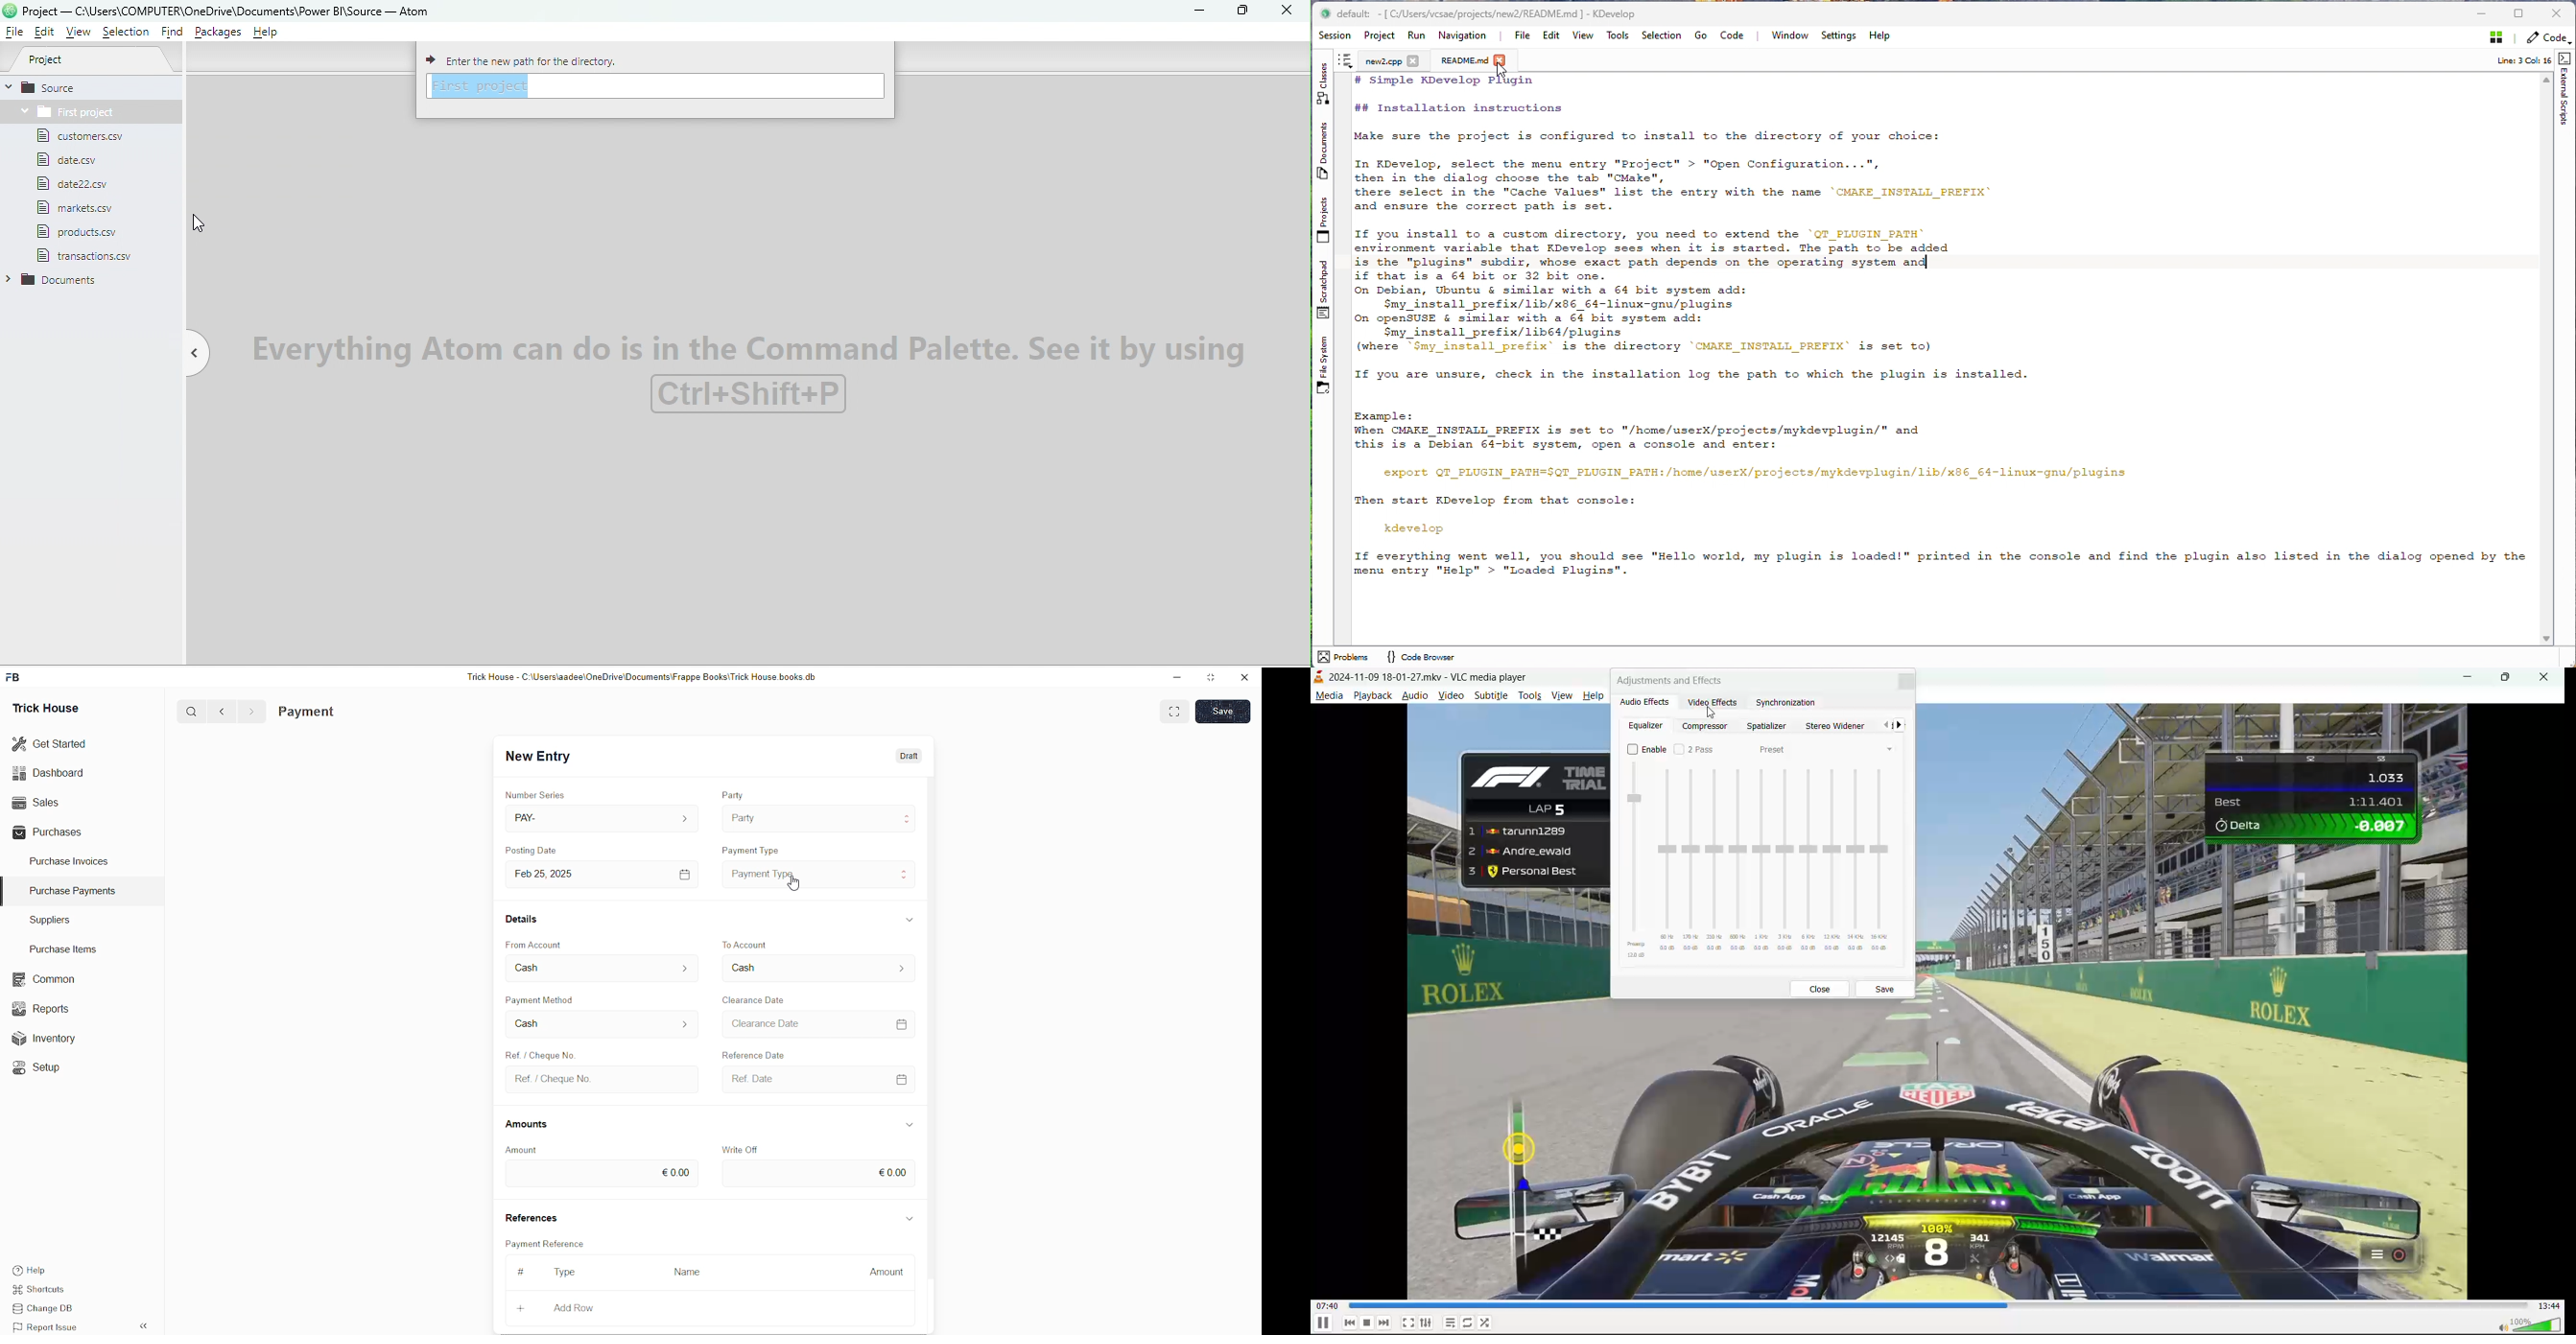 The width and height of the screenshot is (2576, 1344). I want to click on Purchase Invoice, so click(339, 712).